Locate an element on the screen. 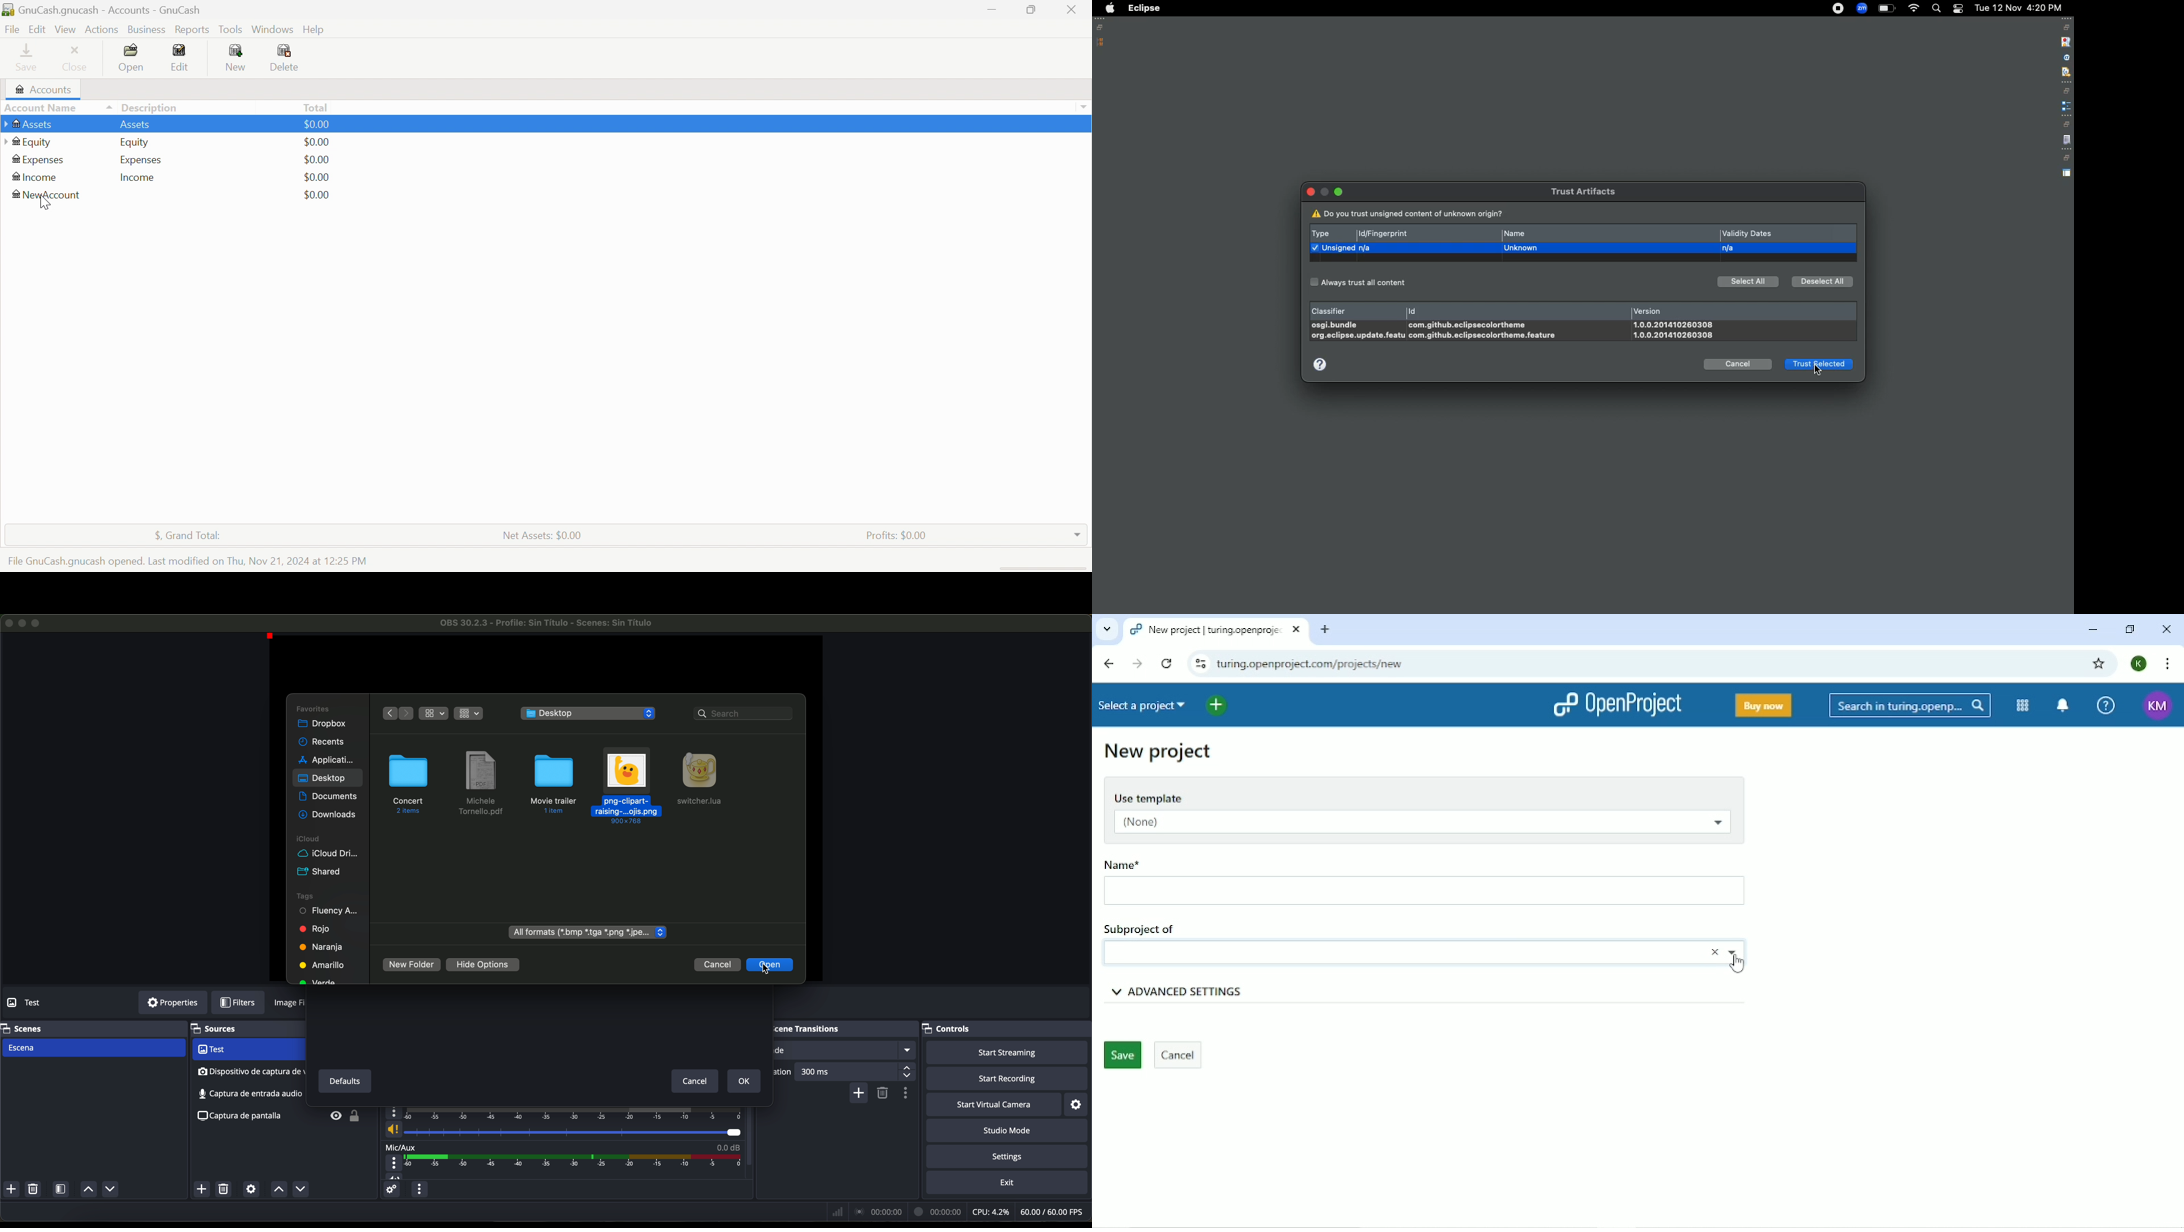 The width and height of the screenshot is (2184, 1232). filter is located at coordinates (2066, 72).